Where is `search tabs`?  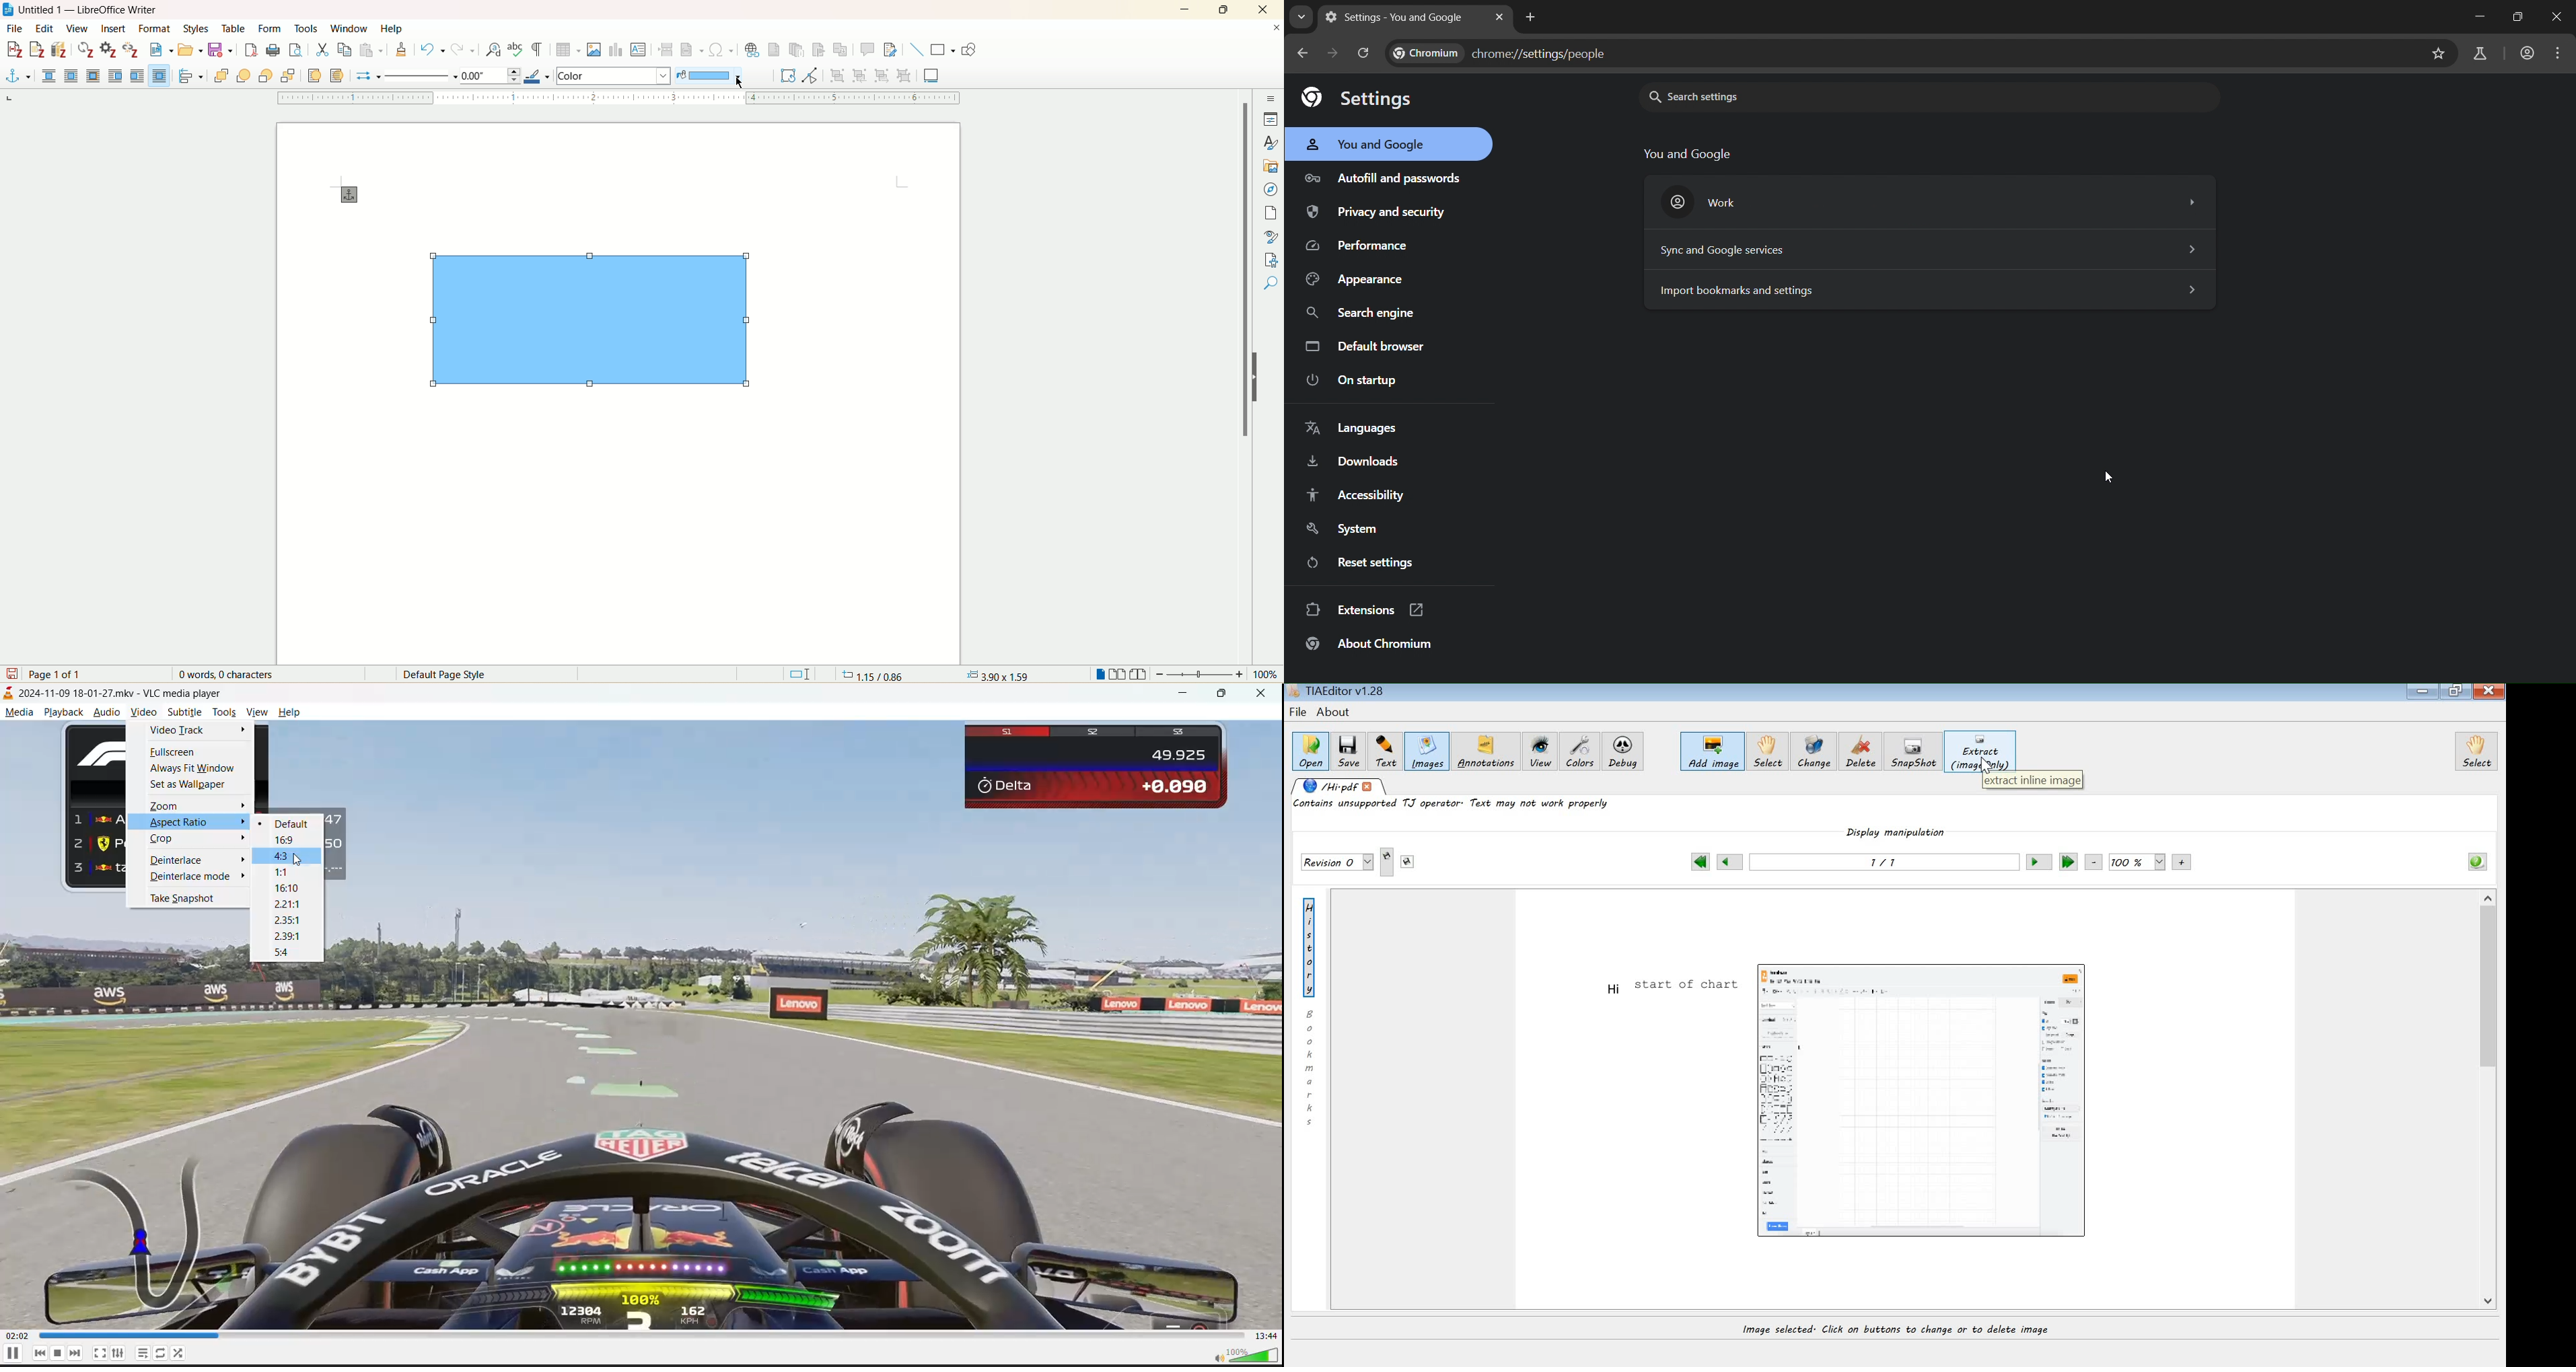
search tabs is located at coordinates (1303, 19).